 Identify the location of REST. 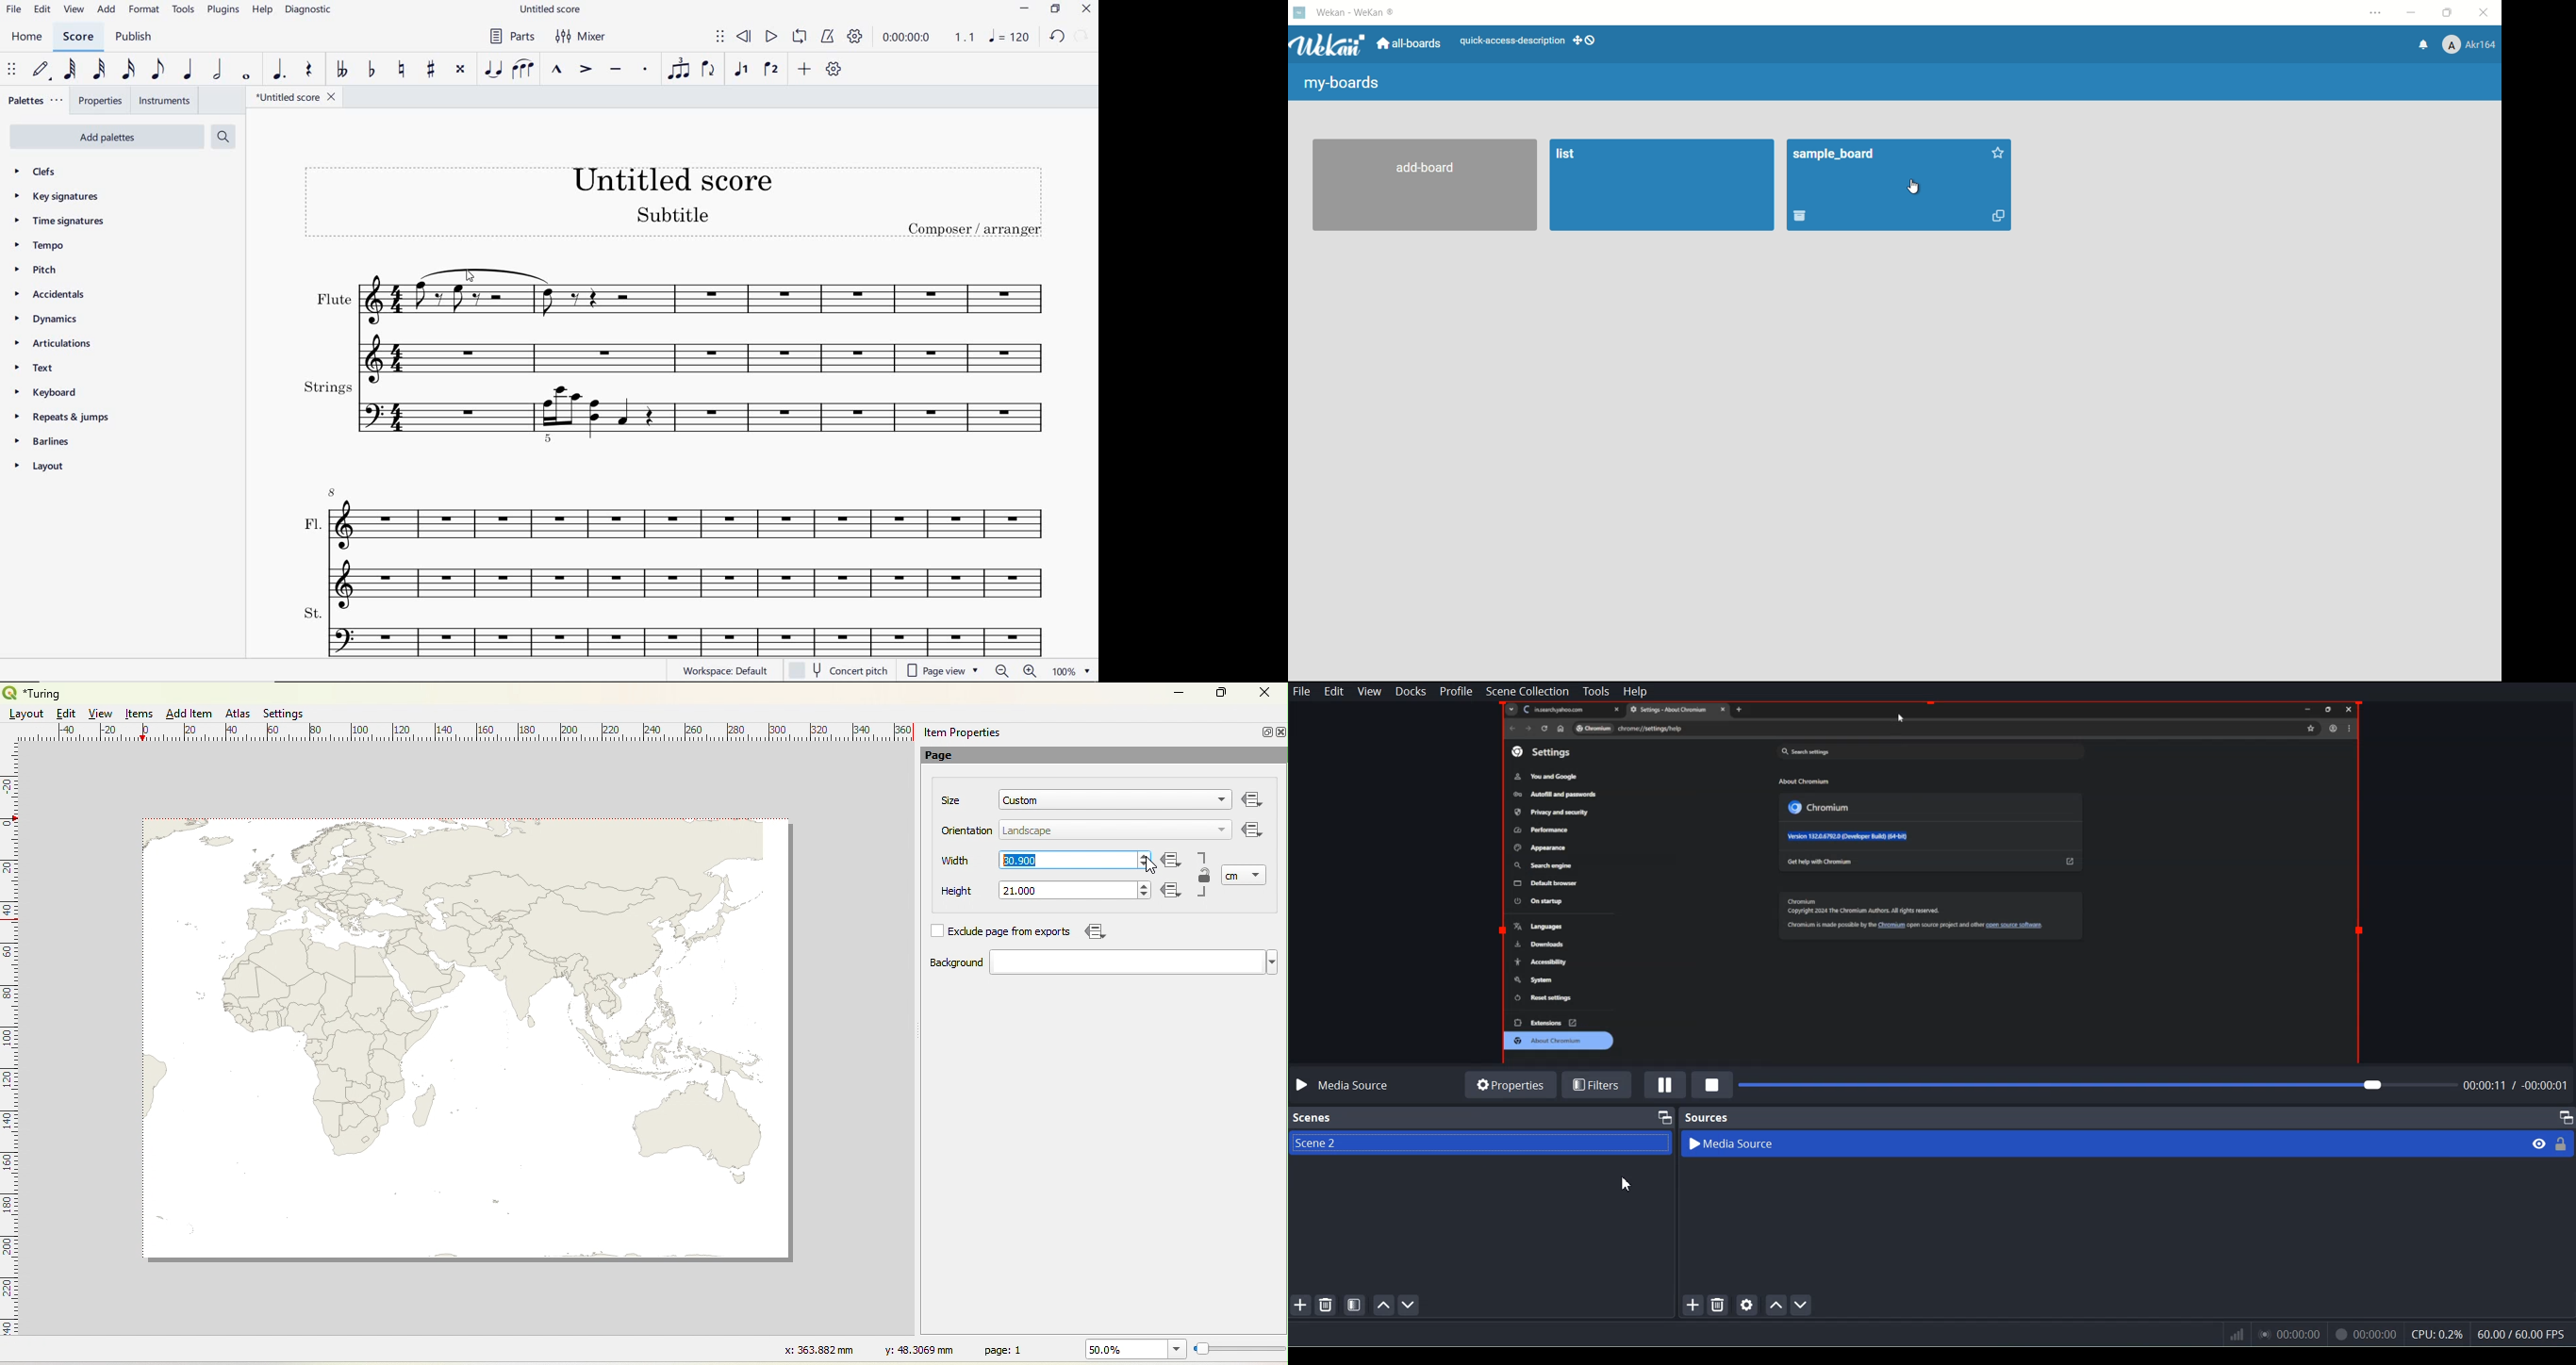
(309, 70).